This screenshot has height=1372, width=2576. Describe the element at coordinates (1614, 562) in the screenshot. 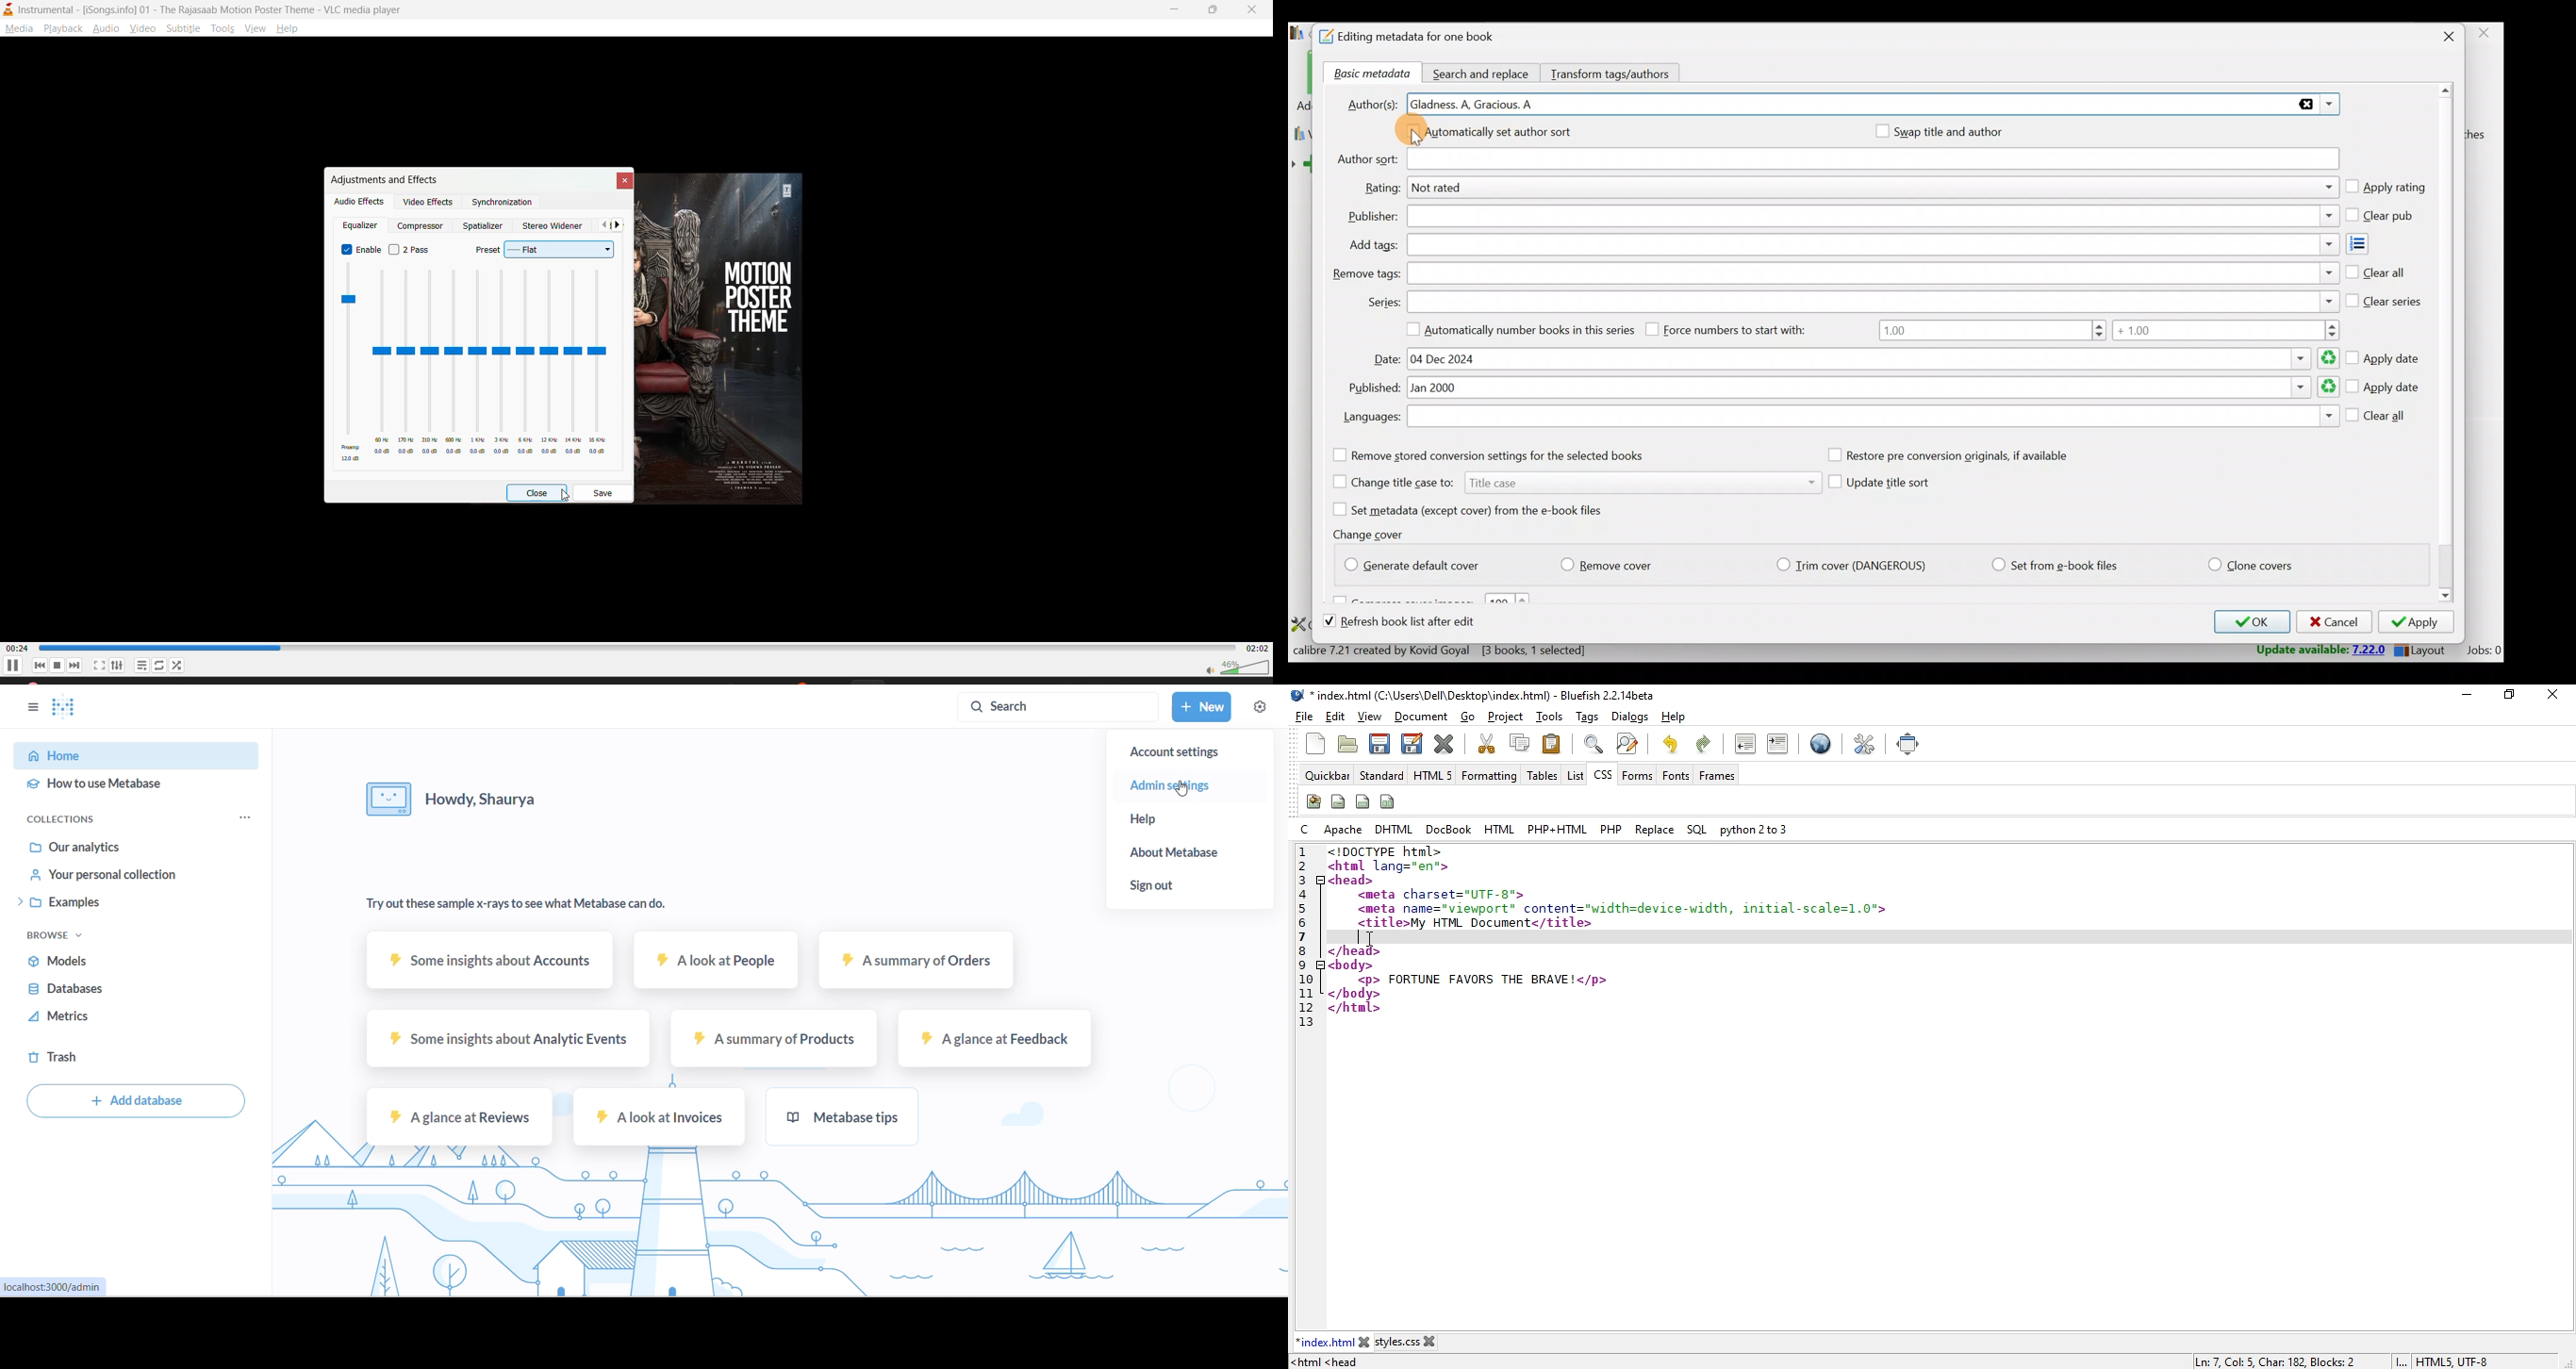

I see `Remove cover` at that location.